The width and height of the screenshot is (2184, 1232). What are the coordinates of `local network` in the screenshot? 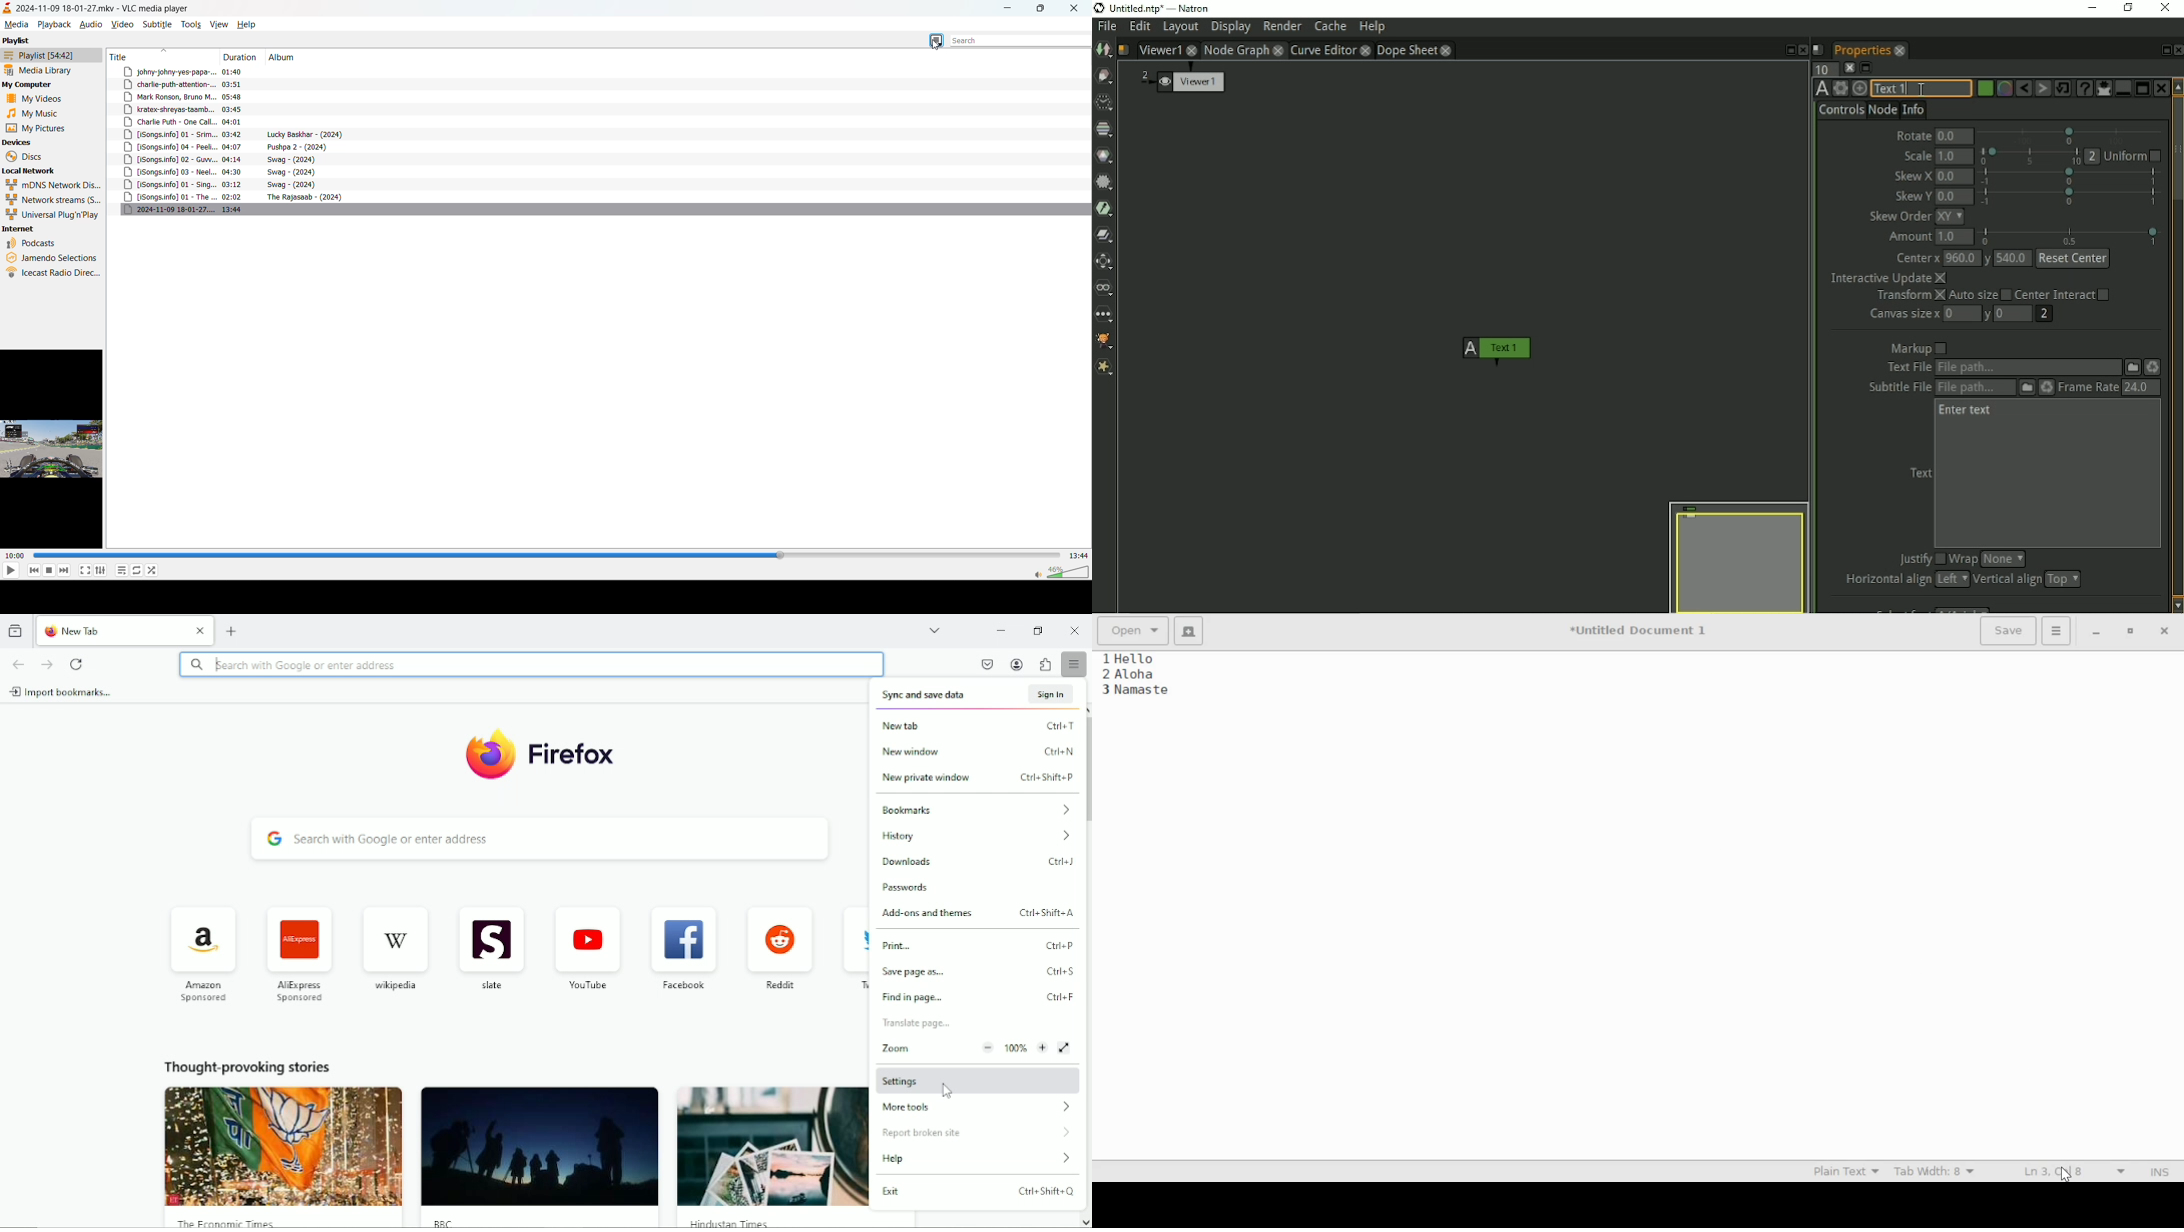 It's located at (33, 171).